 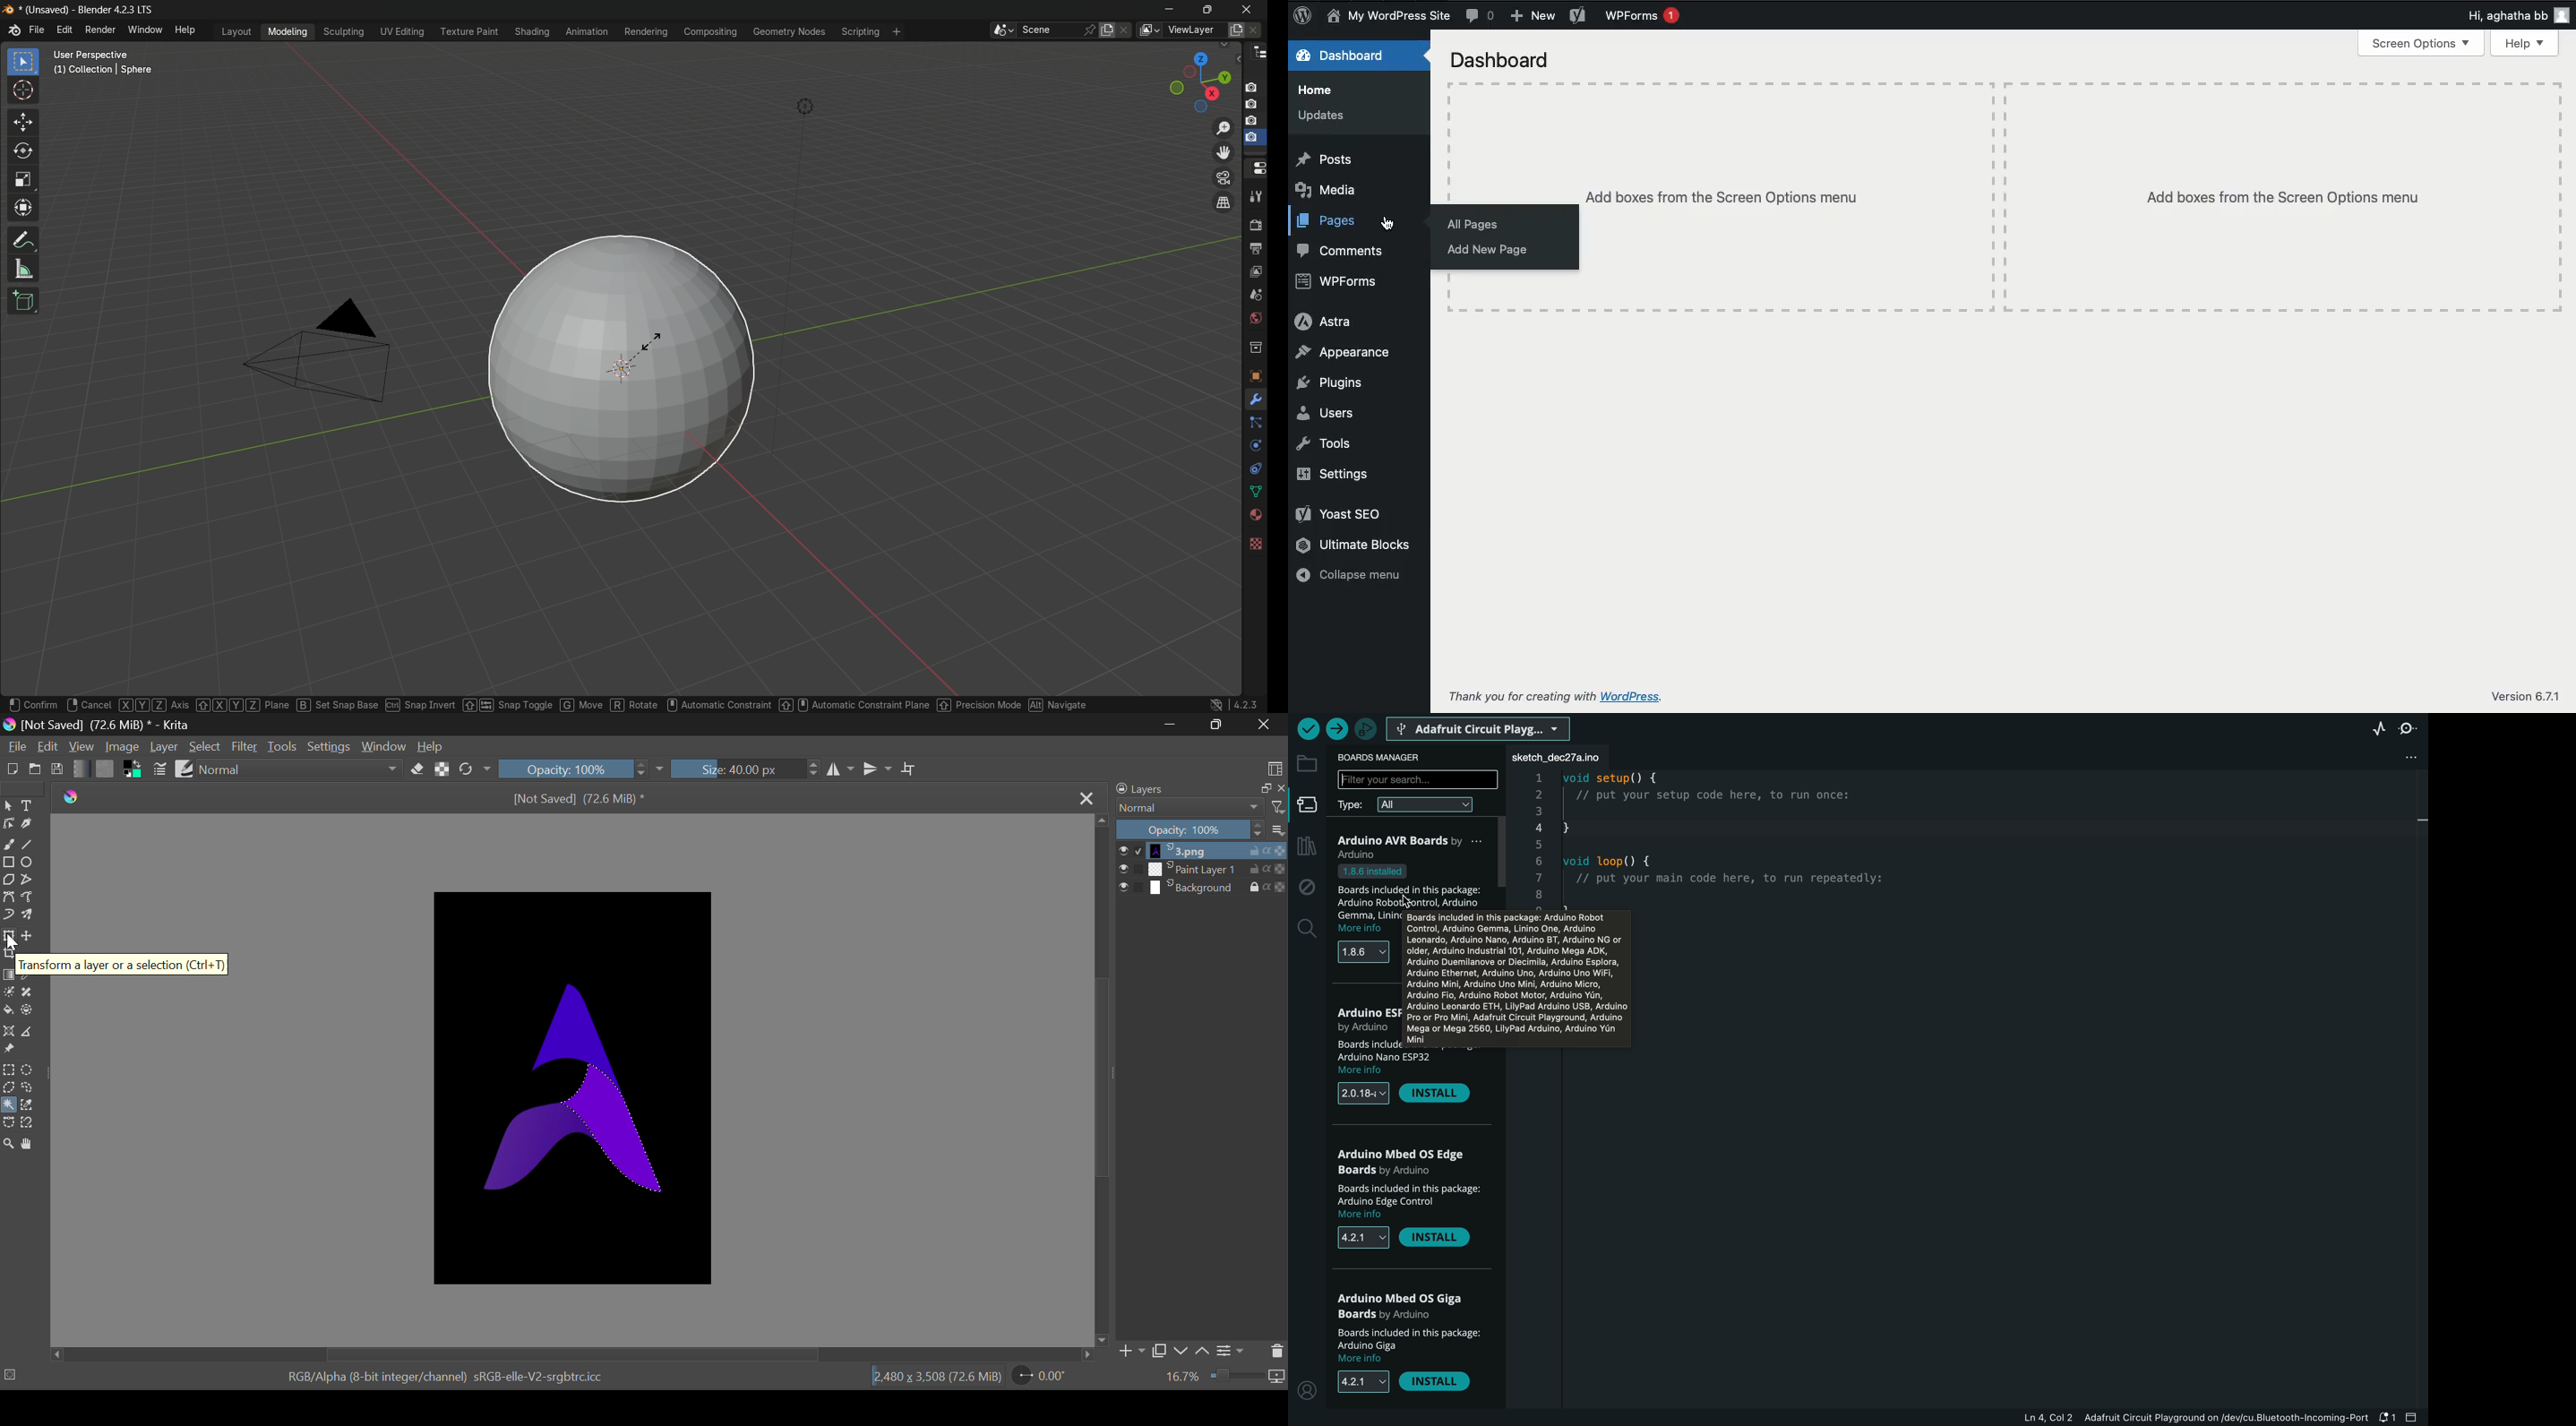 What do you see at coordinates (32, 879) in the screenshot?
I see `Polyline` at bounding box center [32, 879].